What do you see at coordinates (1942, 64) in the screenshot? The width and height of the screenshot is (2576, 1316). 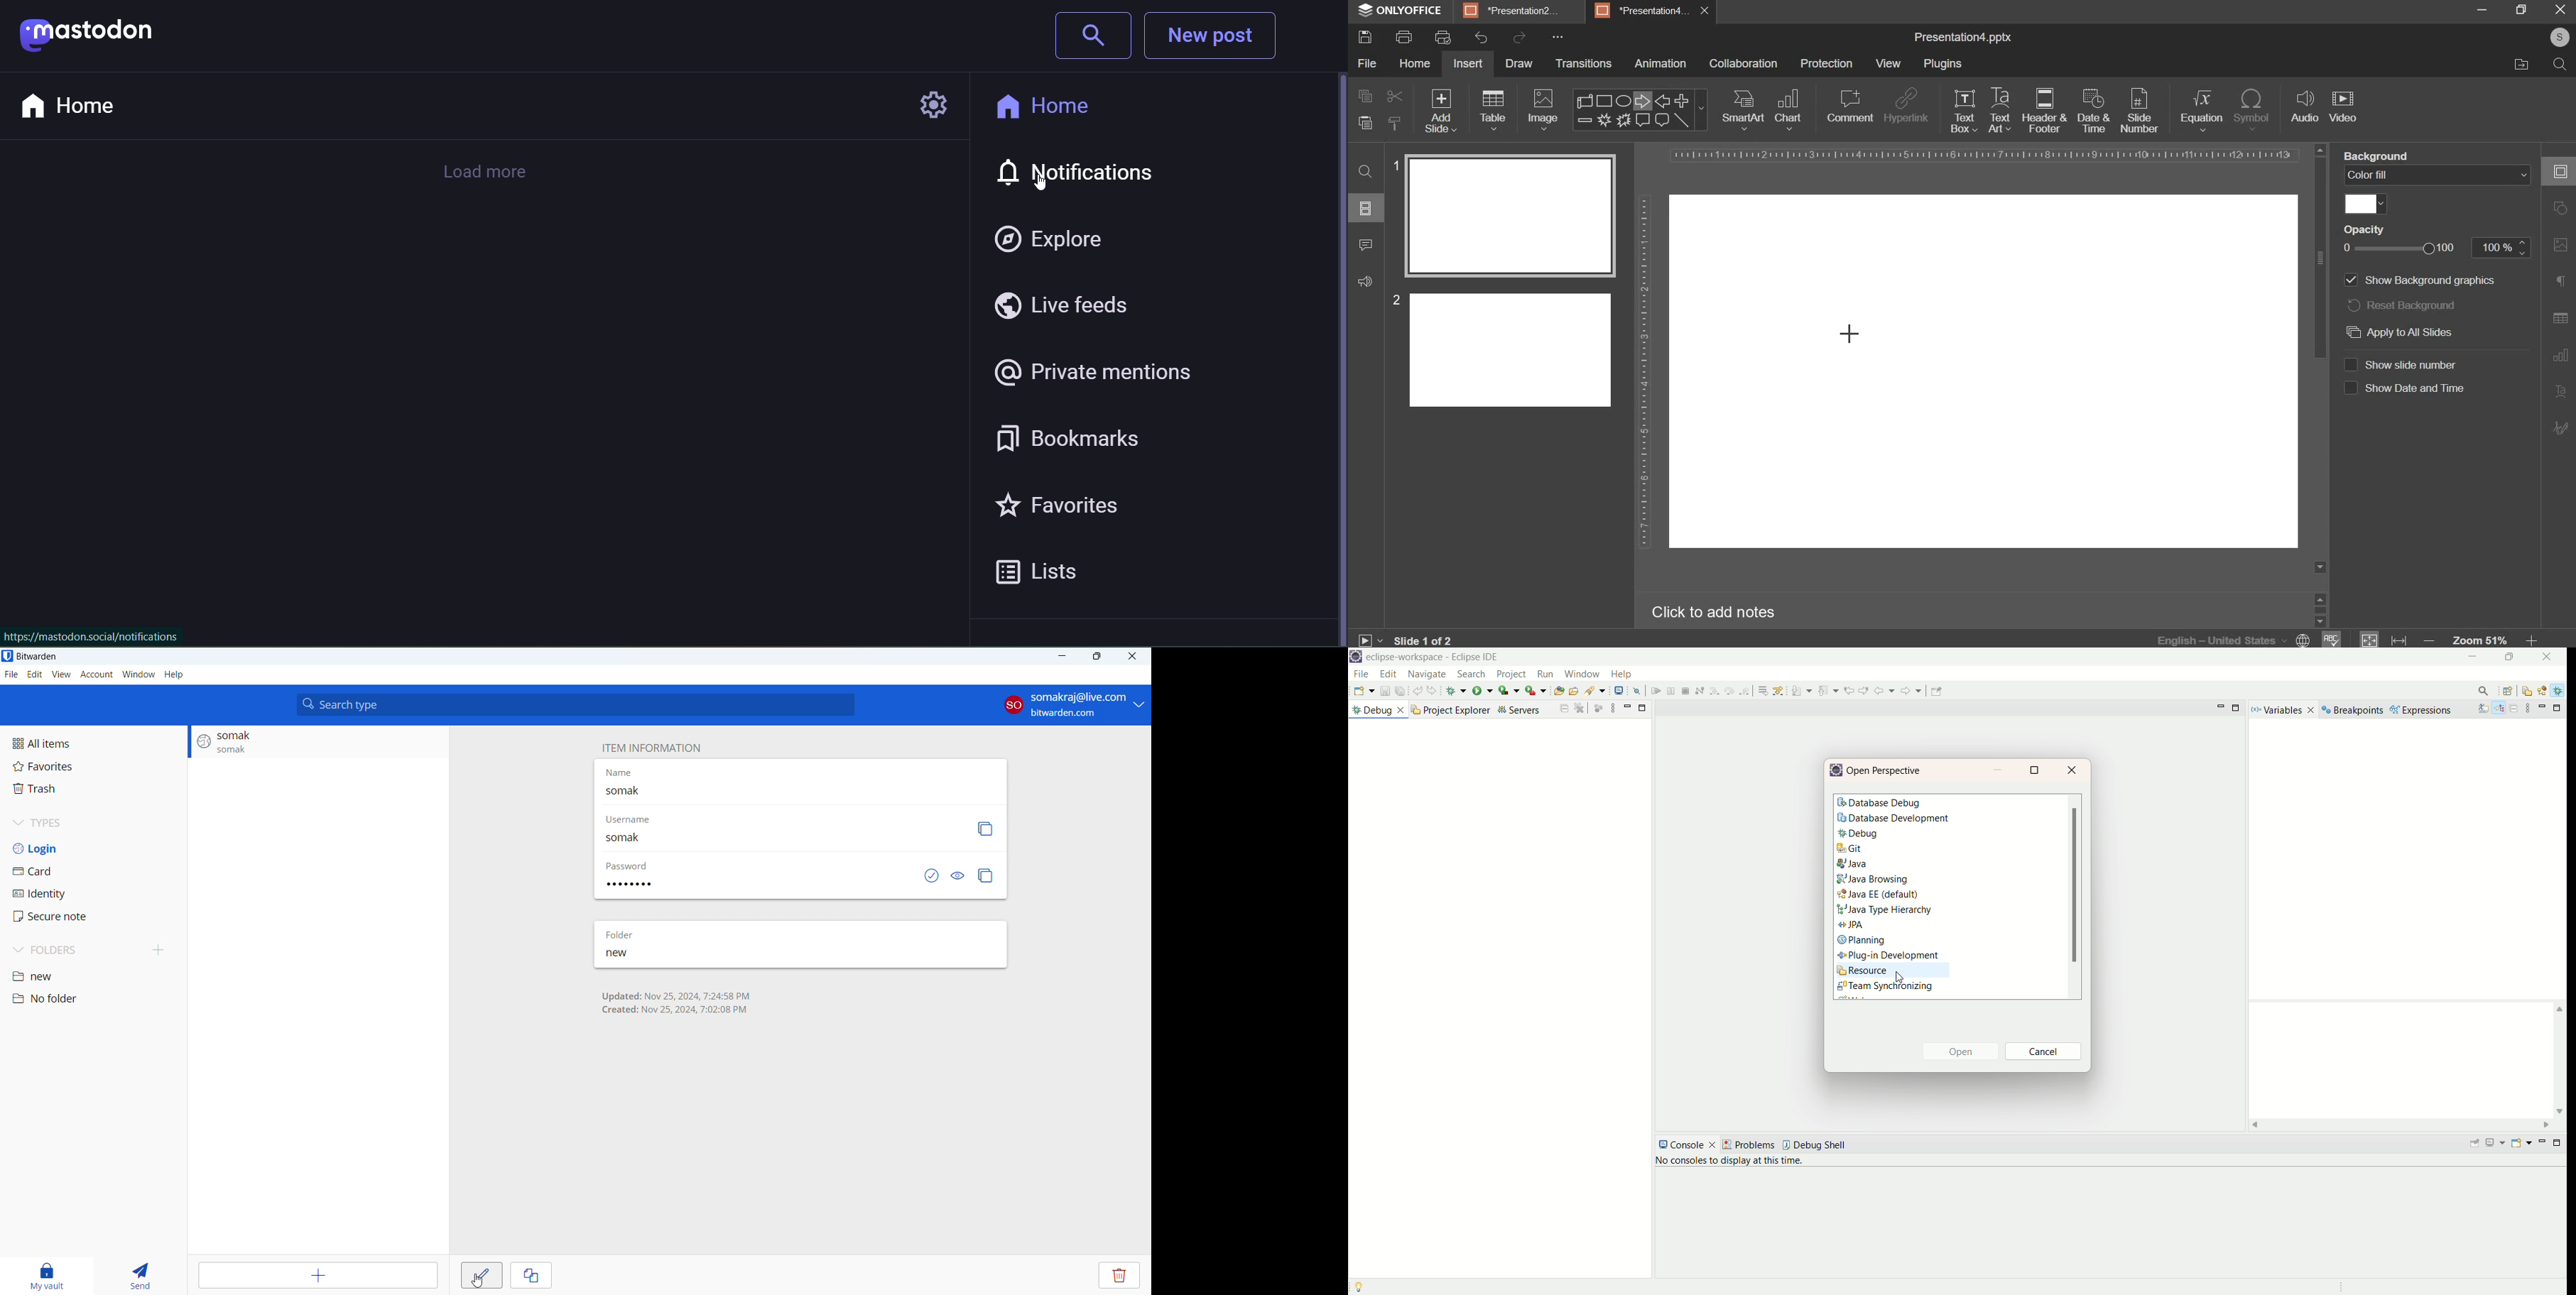 I see `plugins` at bounding box center [1942, 64].